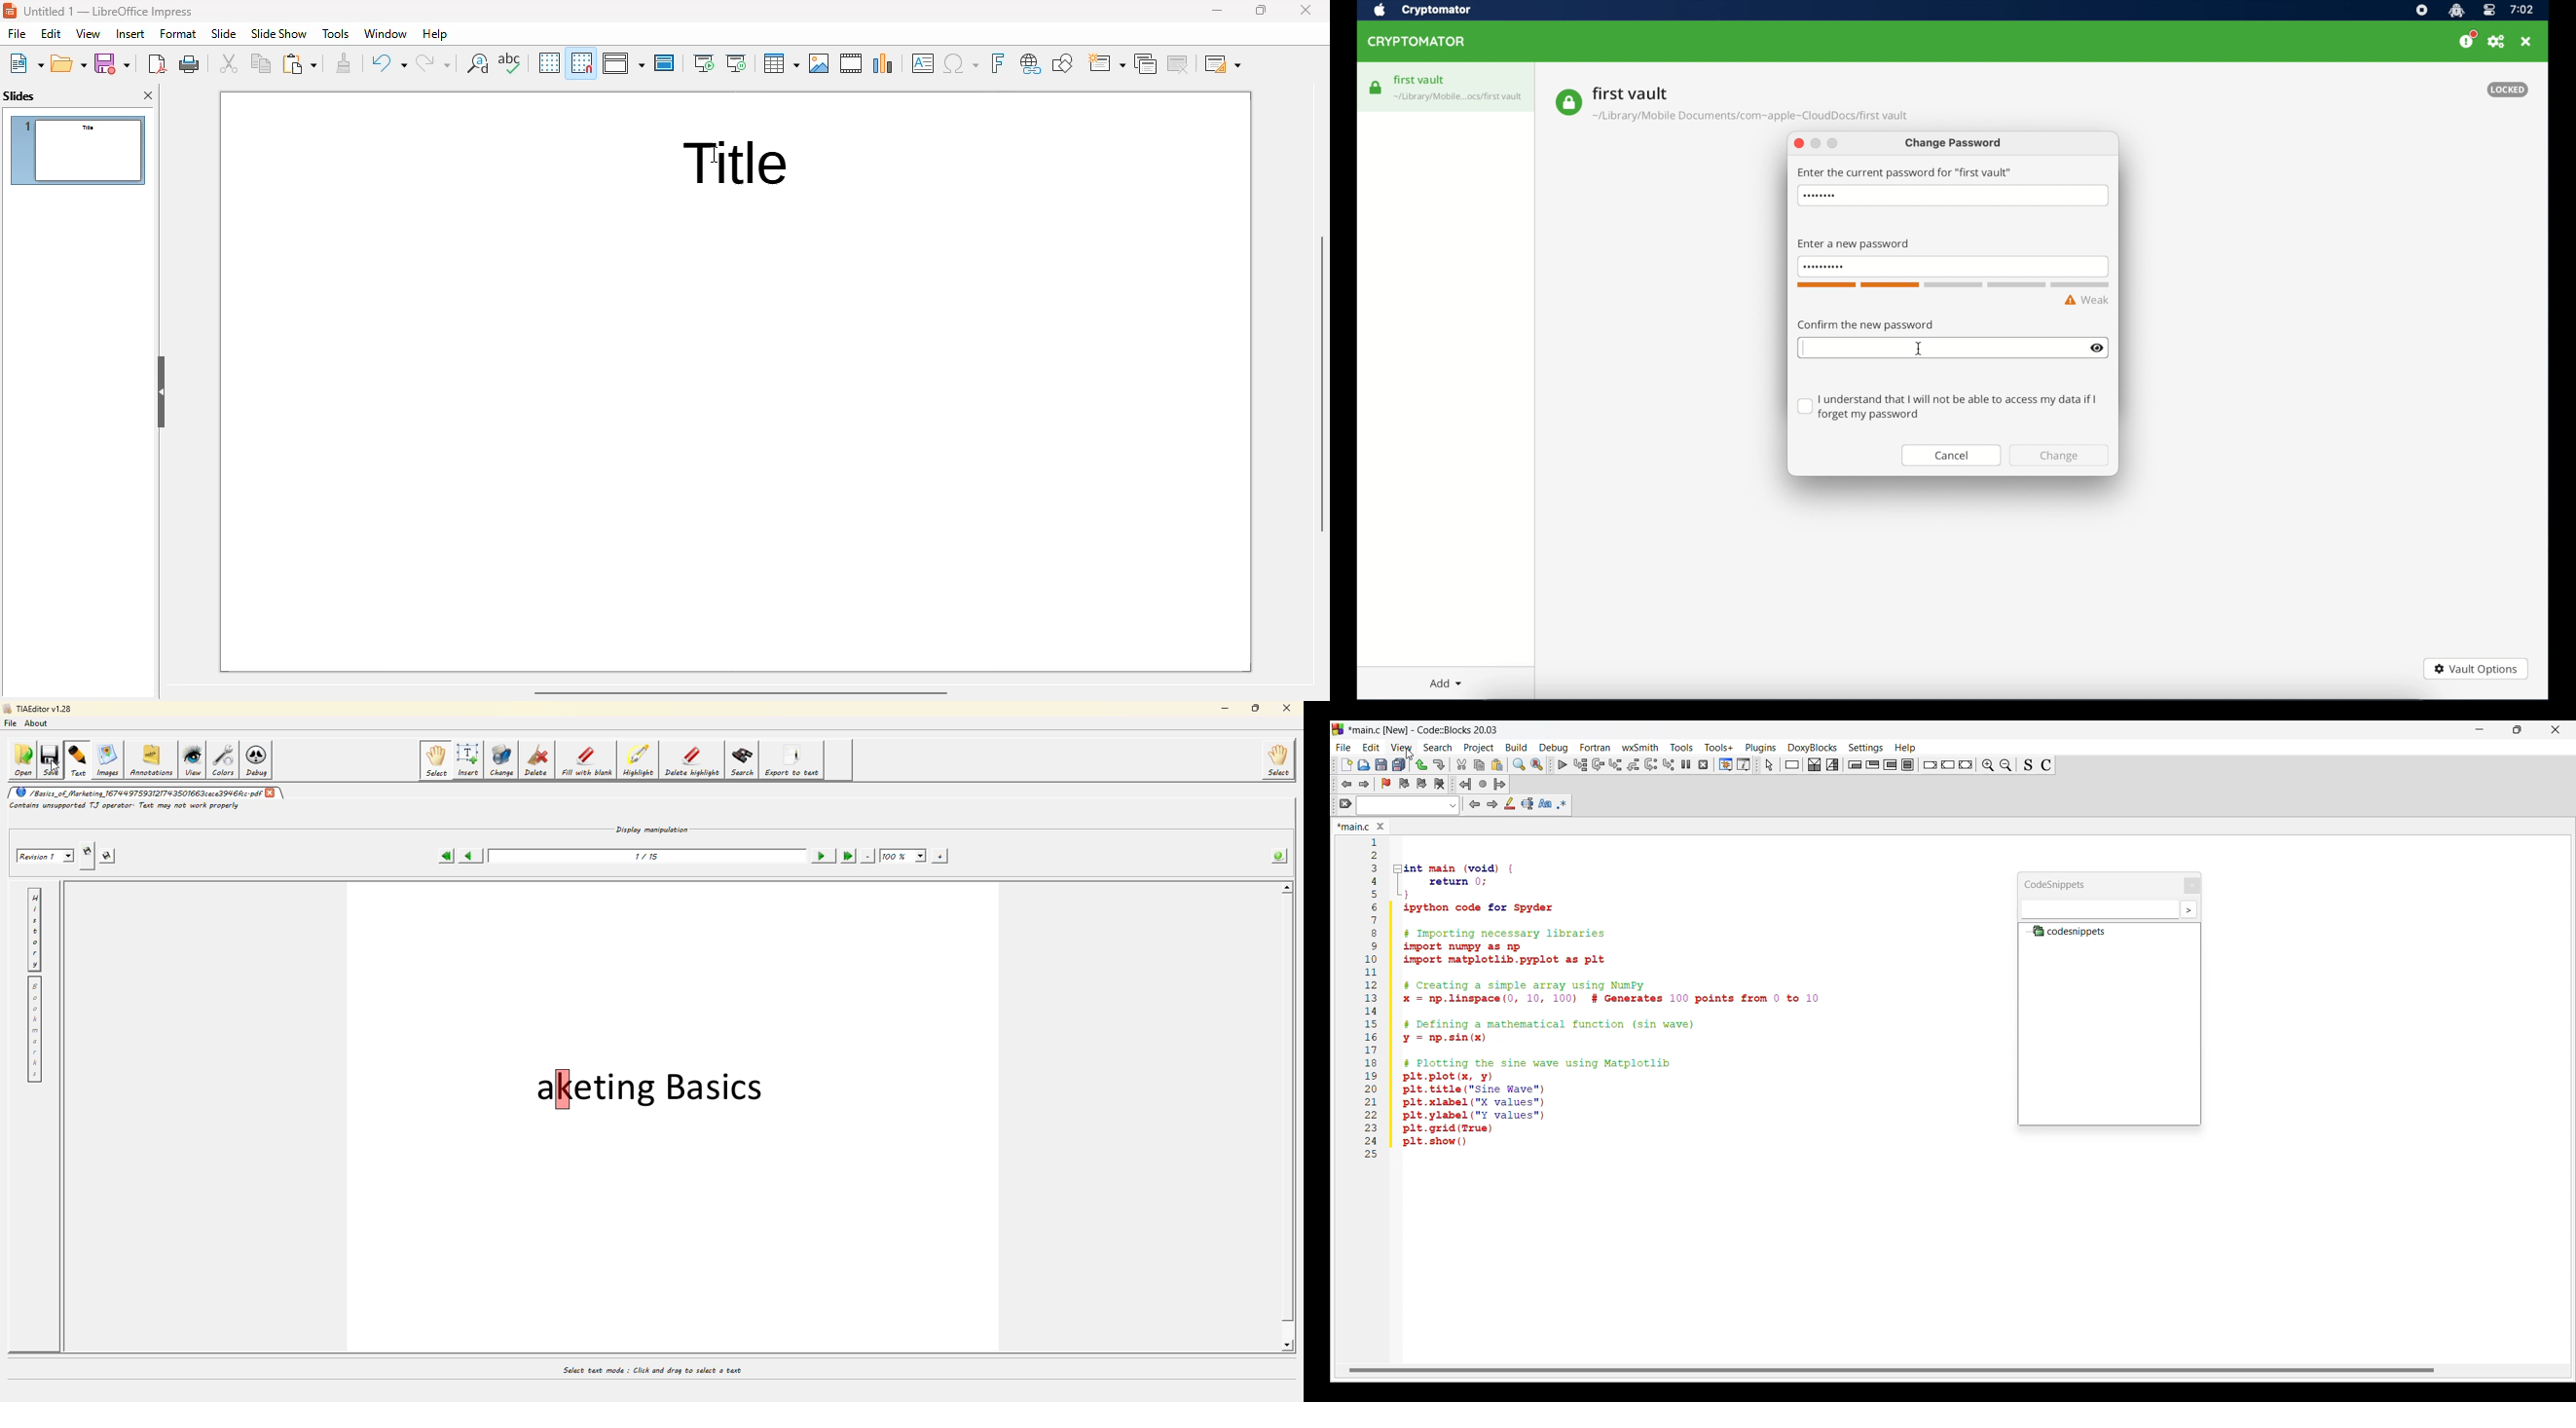 This screenshot has height=1428, width=2576. Describe the element at coordinates (1475, 804) in the screenshot. I see `Previous` at that location.